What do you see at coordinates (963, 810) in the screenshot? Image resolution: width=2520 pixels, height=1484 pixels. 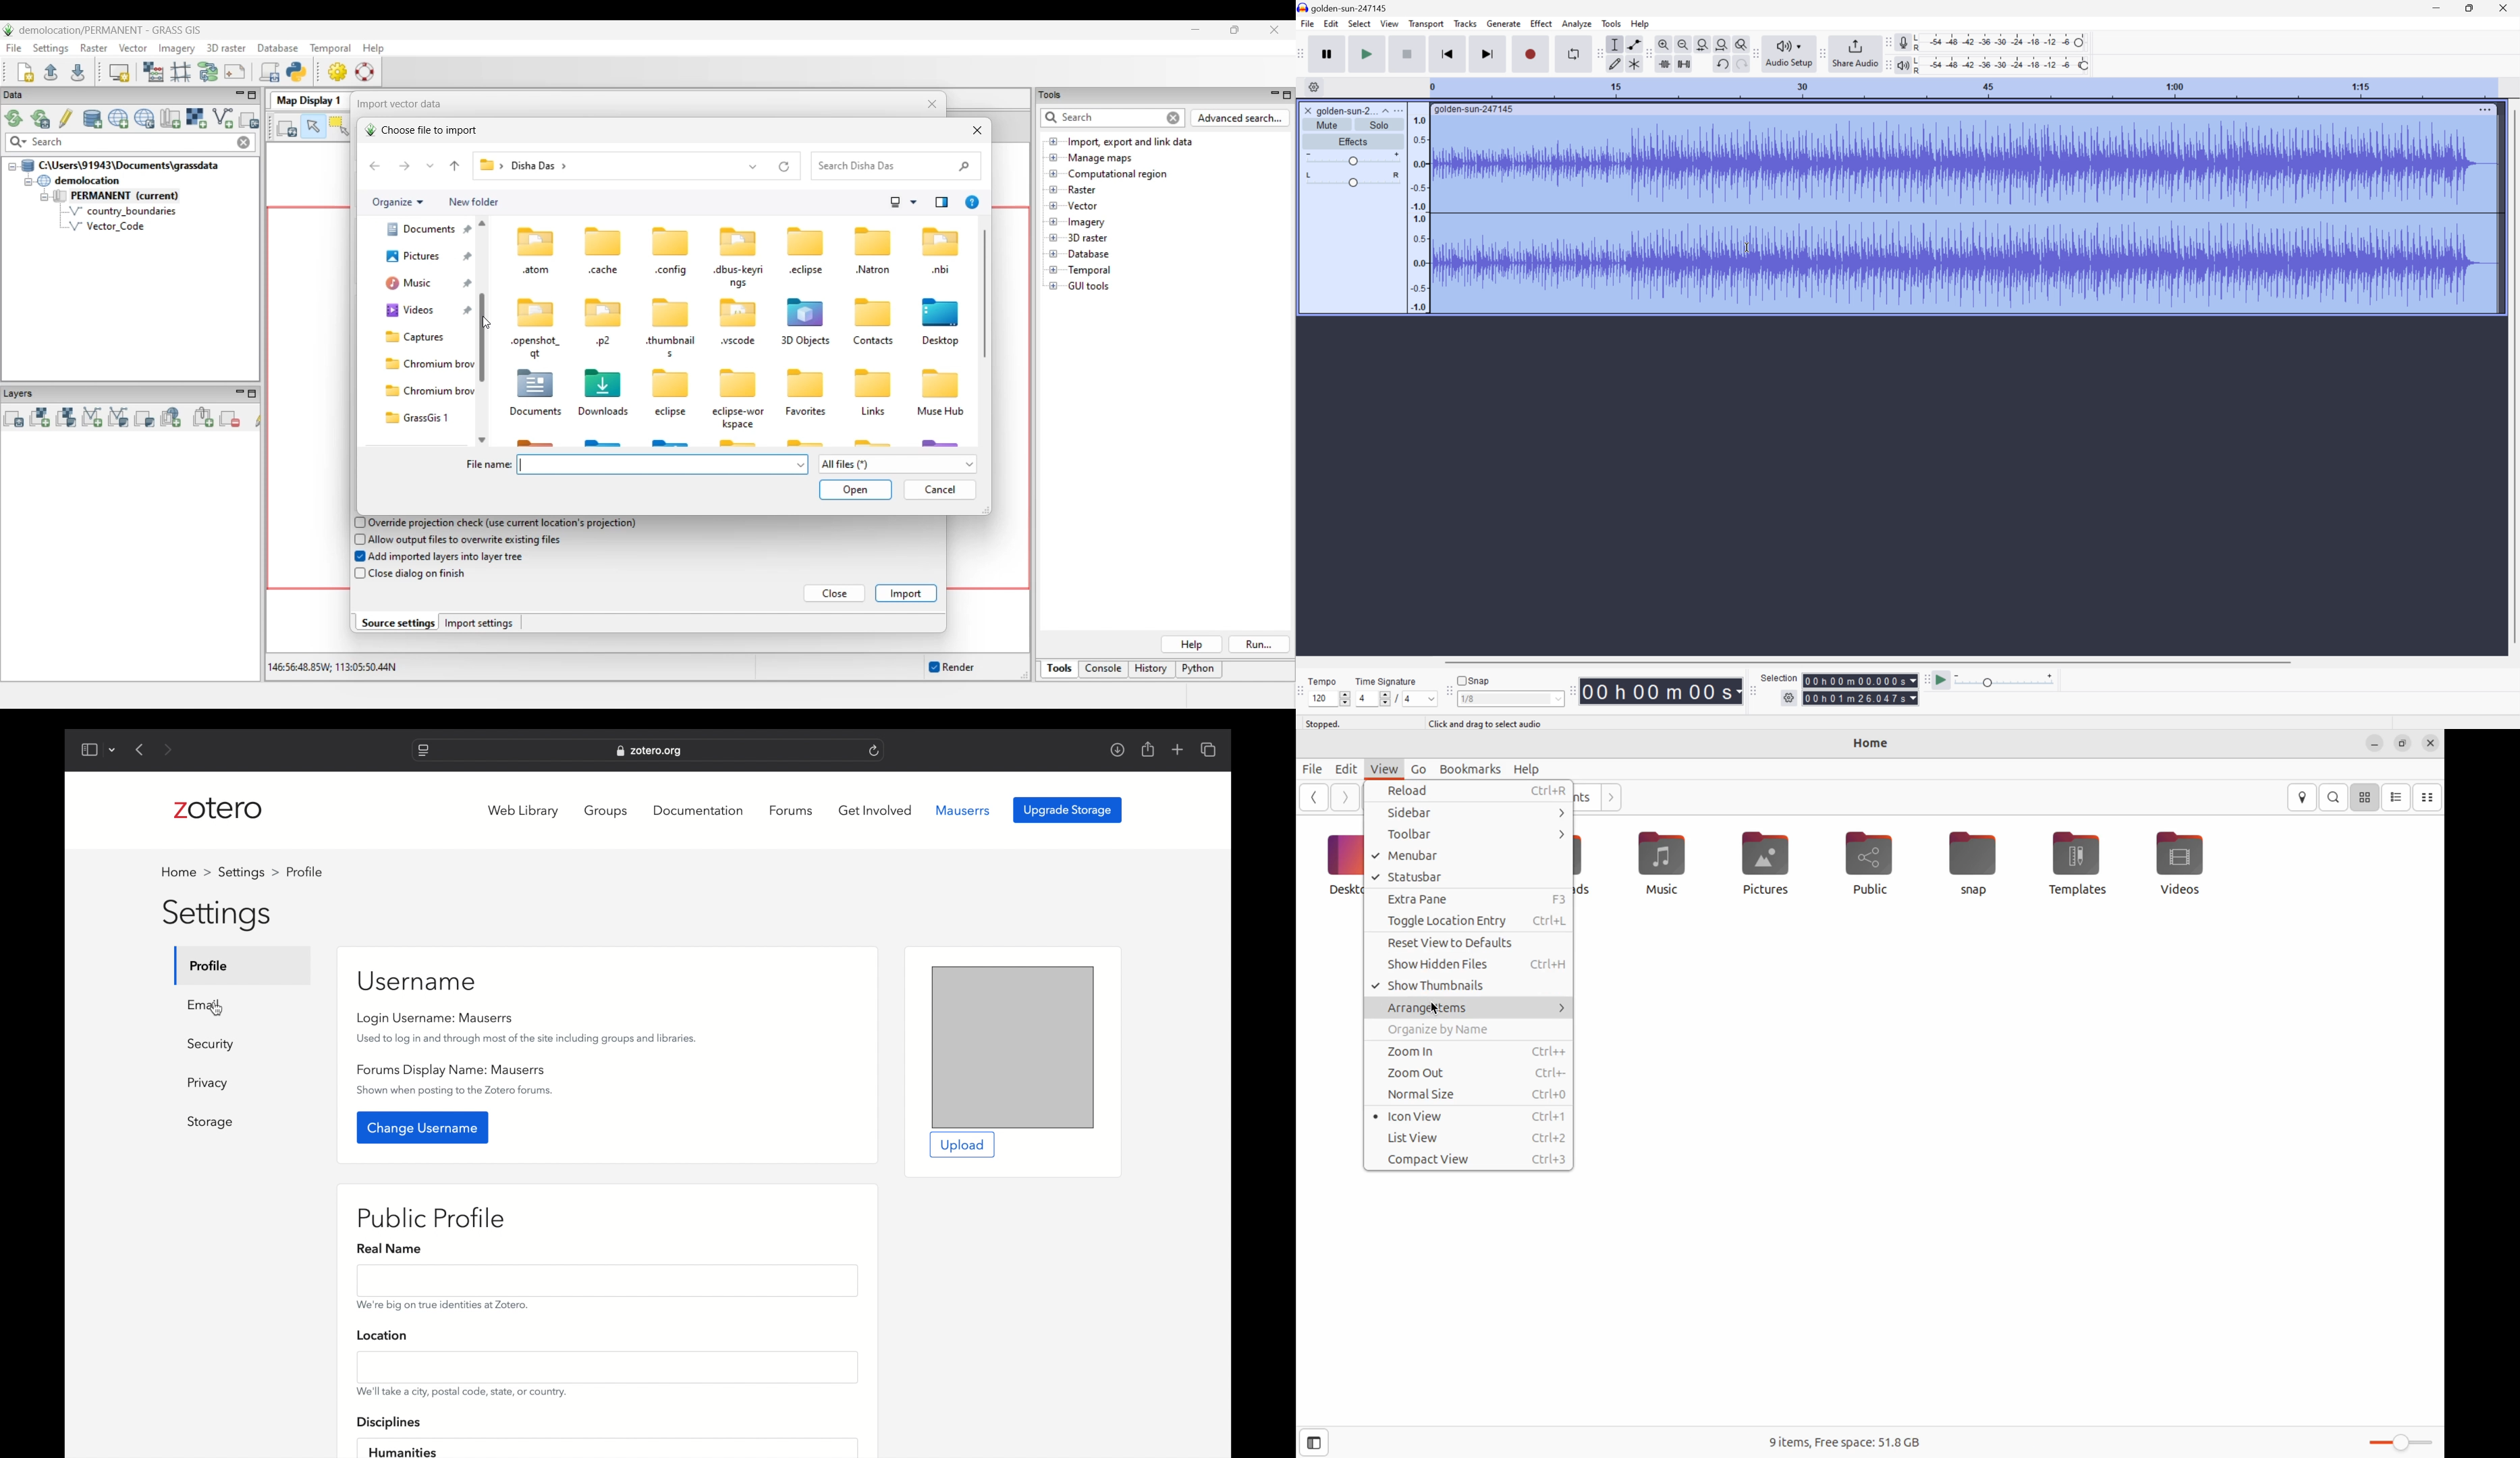 I see `mauserrs` at bounding box center [963, 810].